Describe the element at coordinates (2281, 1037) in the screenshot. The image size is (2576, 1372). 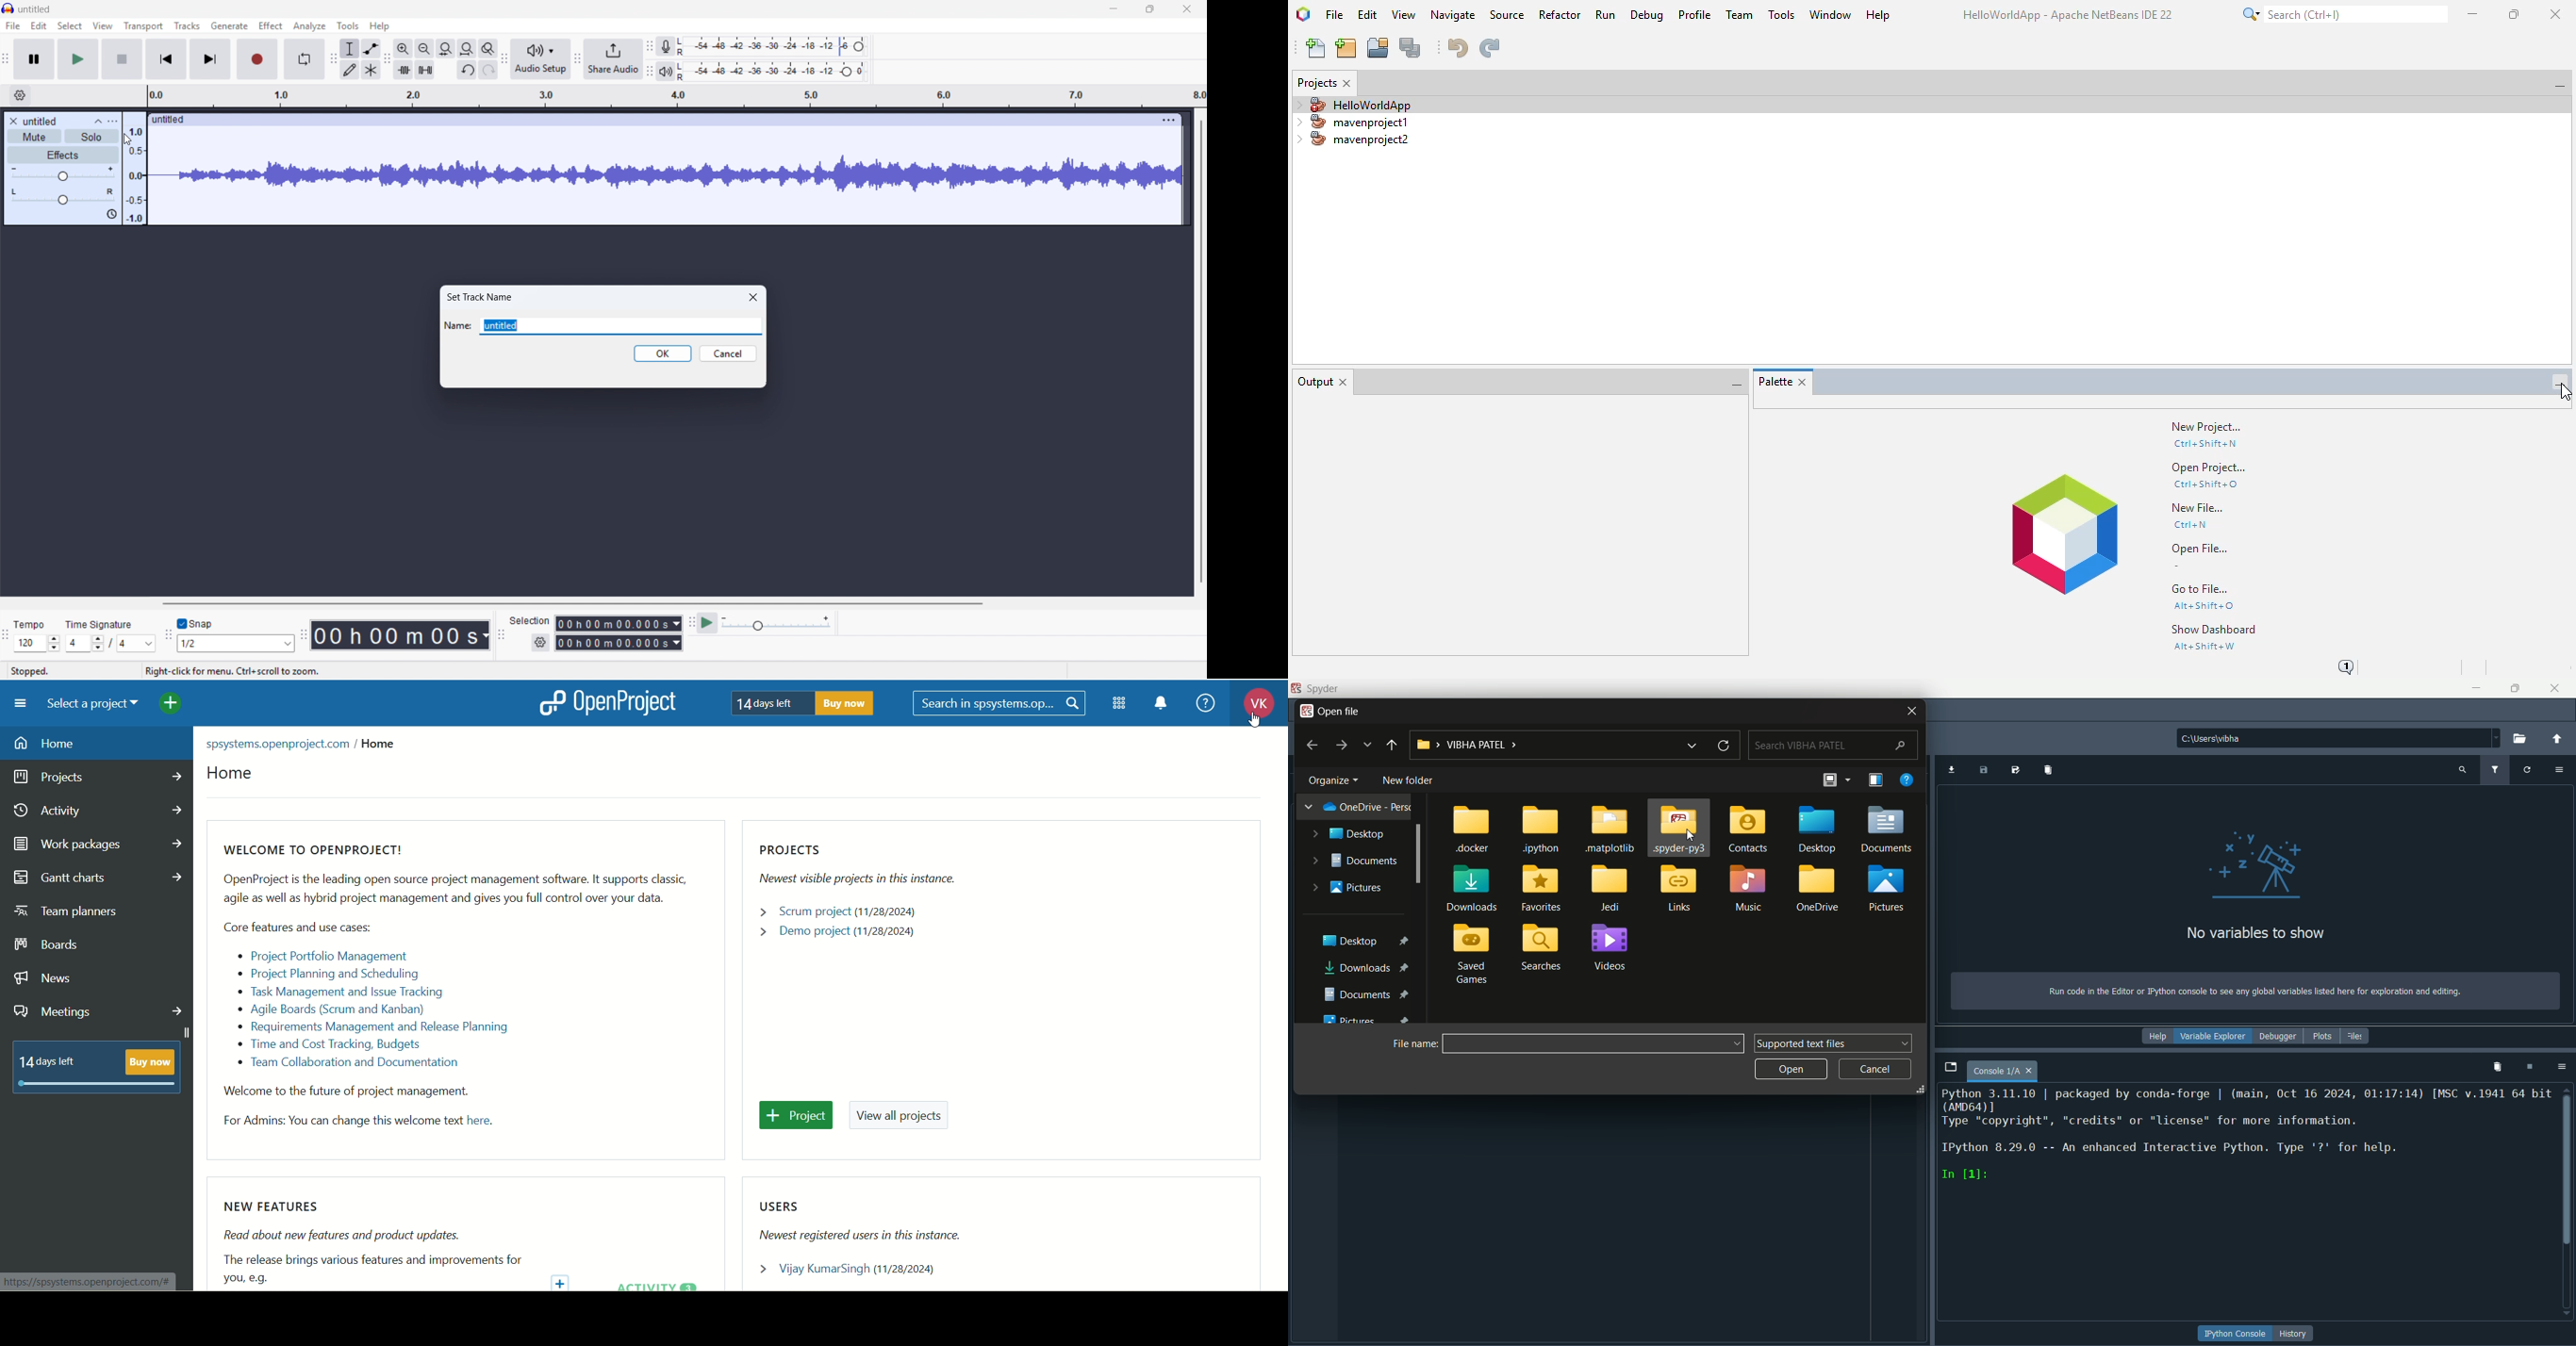
I see `debugger` at that location.